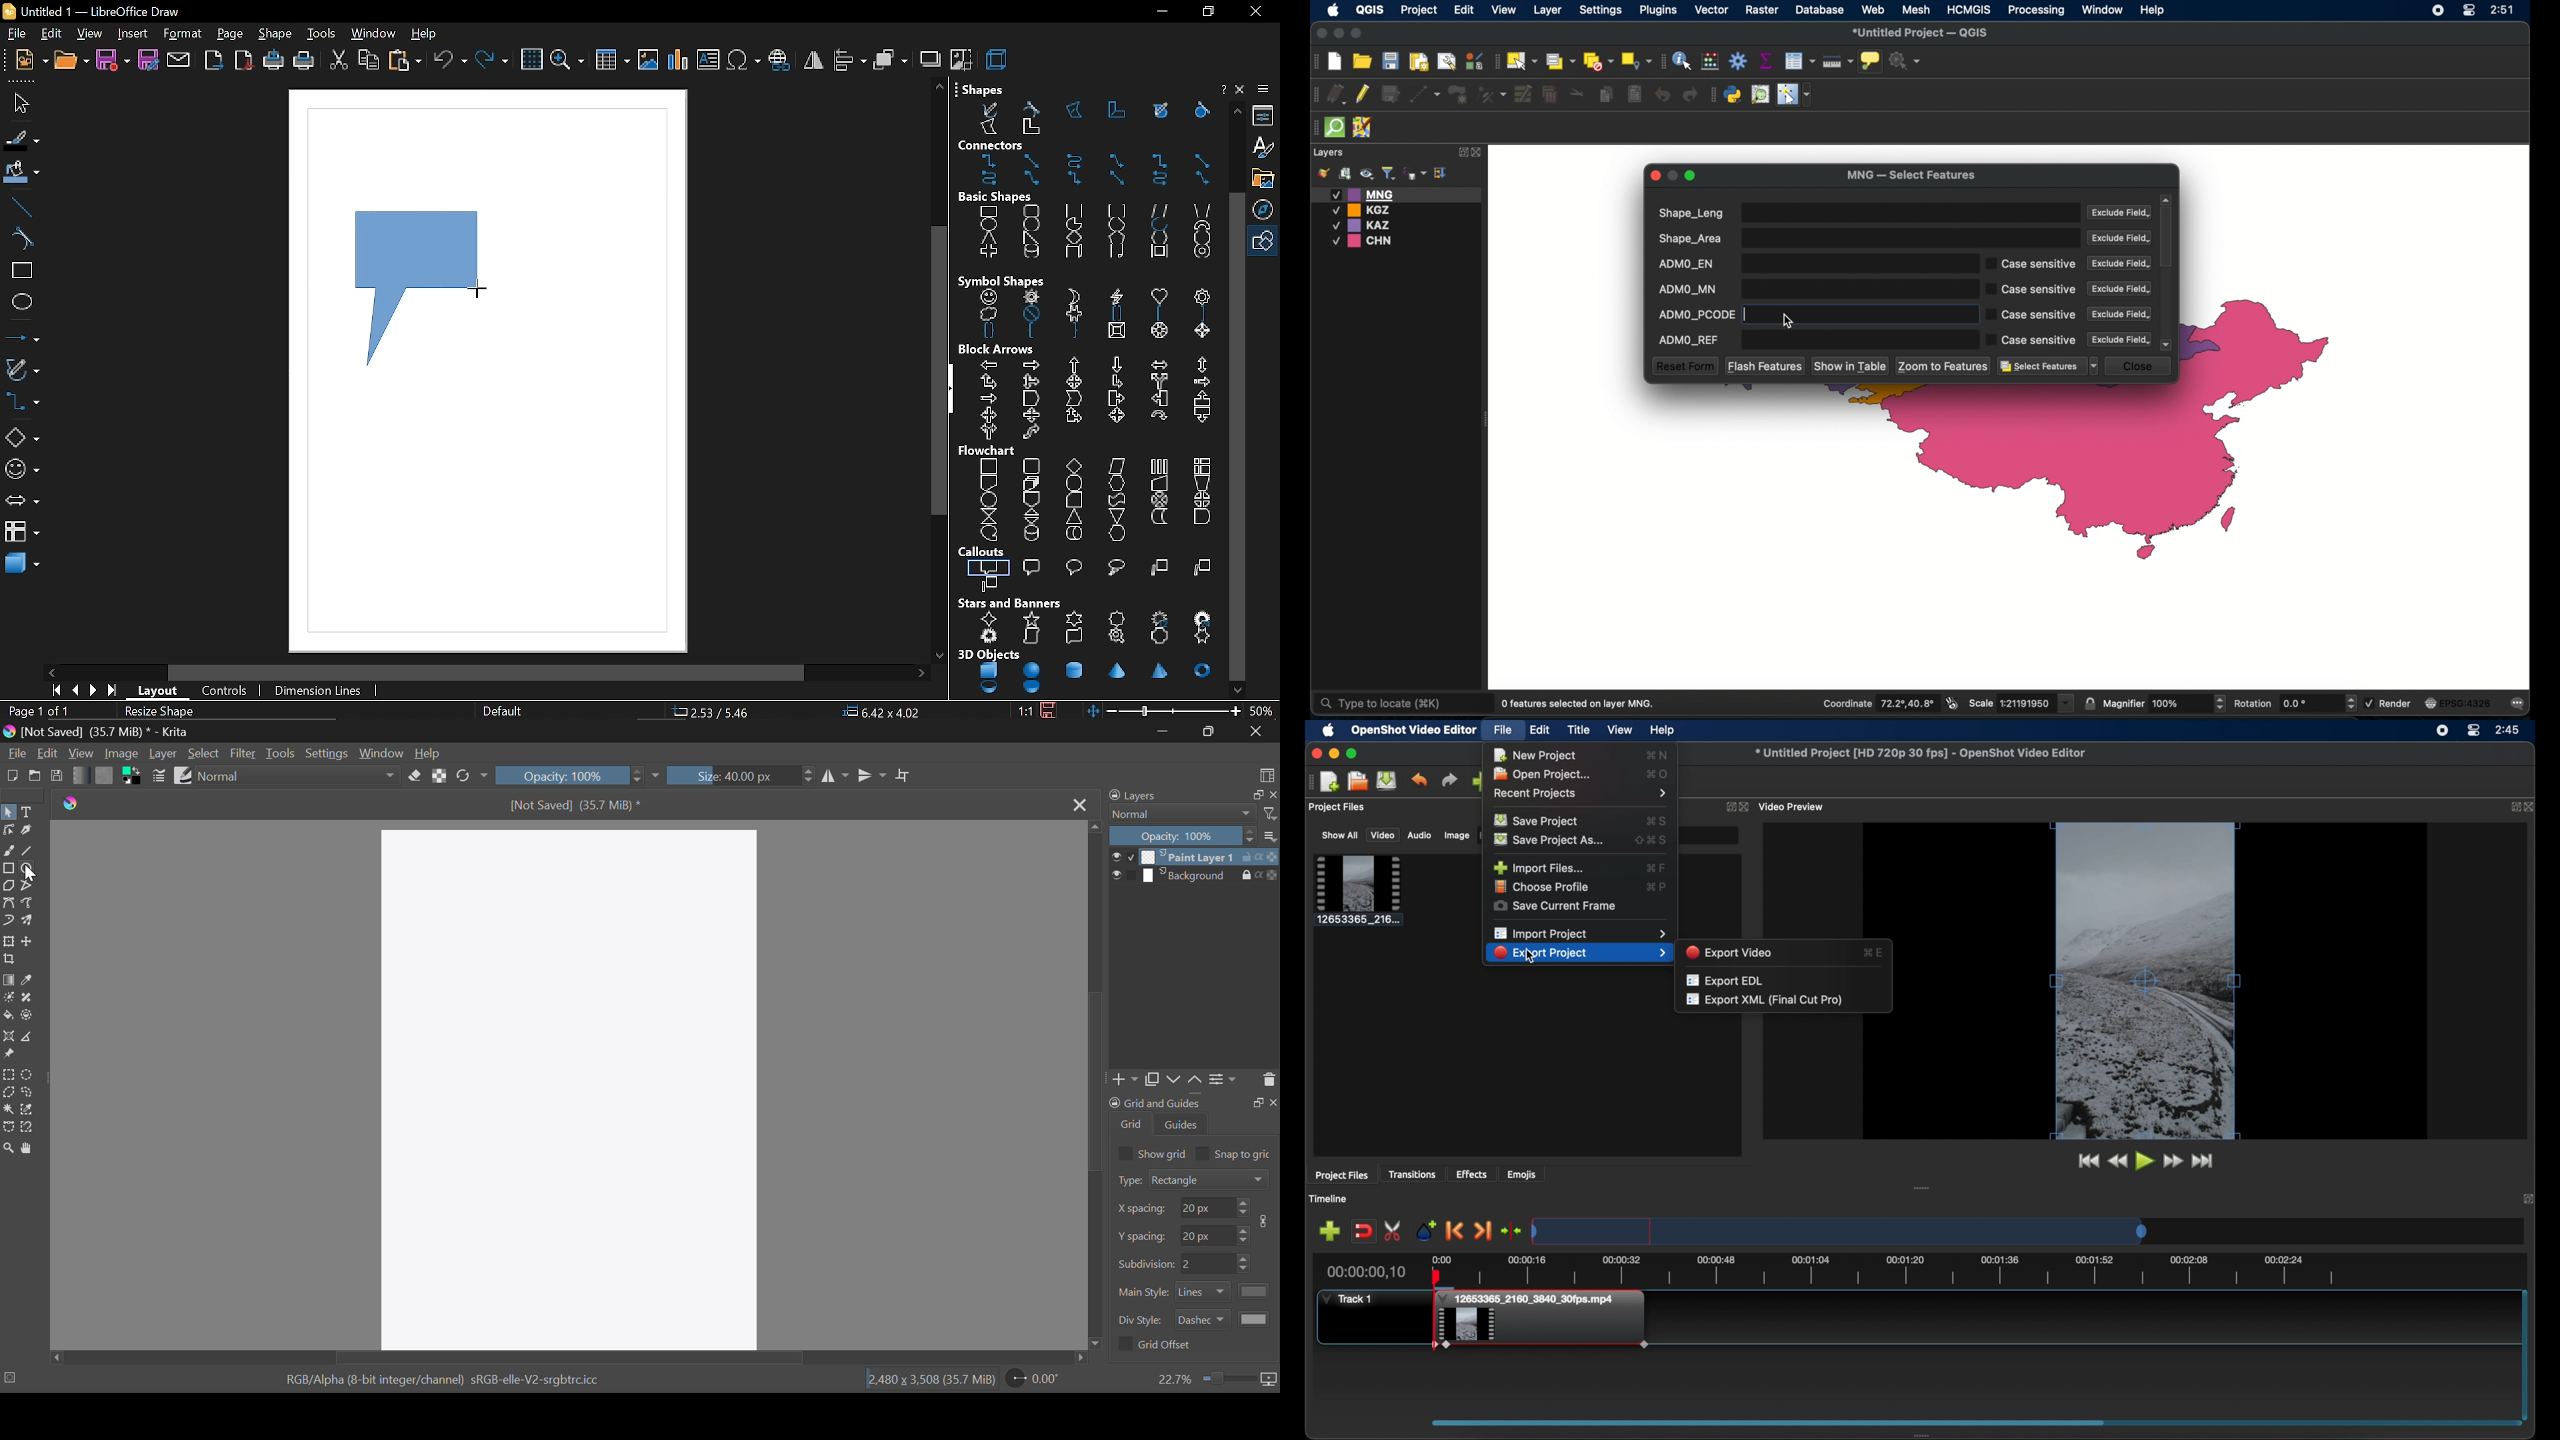 The height and width of the screenshot is (1456, 2576). What do you see at coordinates (739, 775) in the screenshot?
I see `Brush Size` at bounding box center [739, 775].